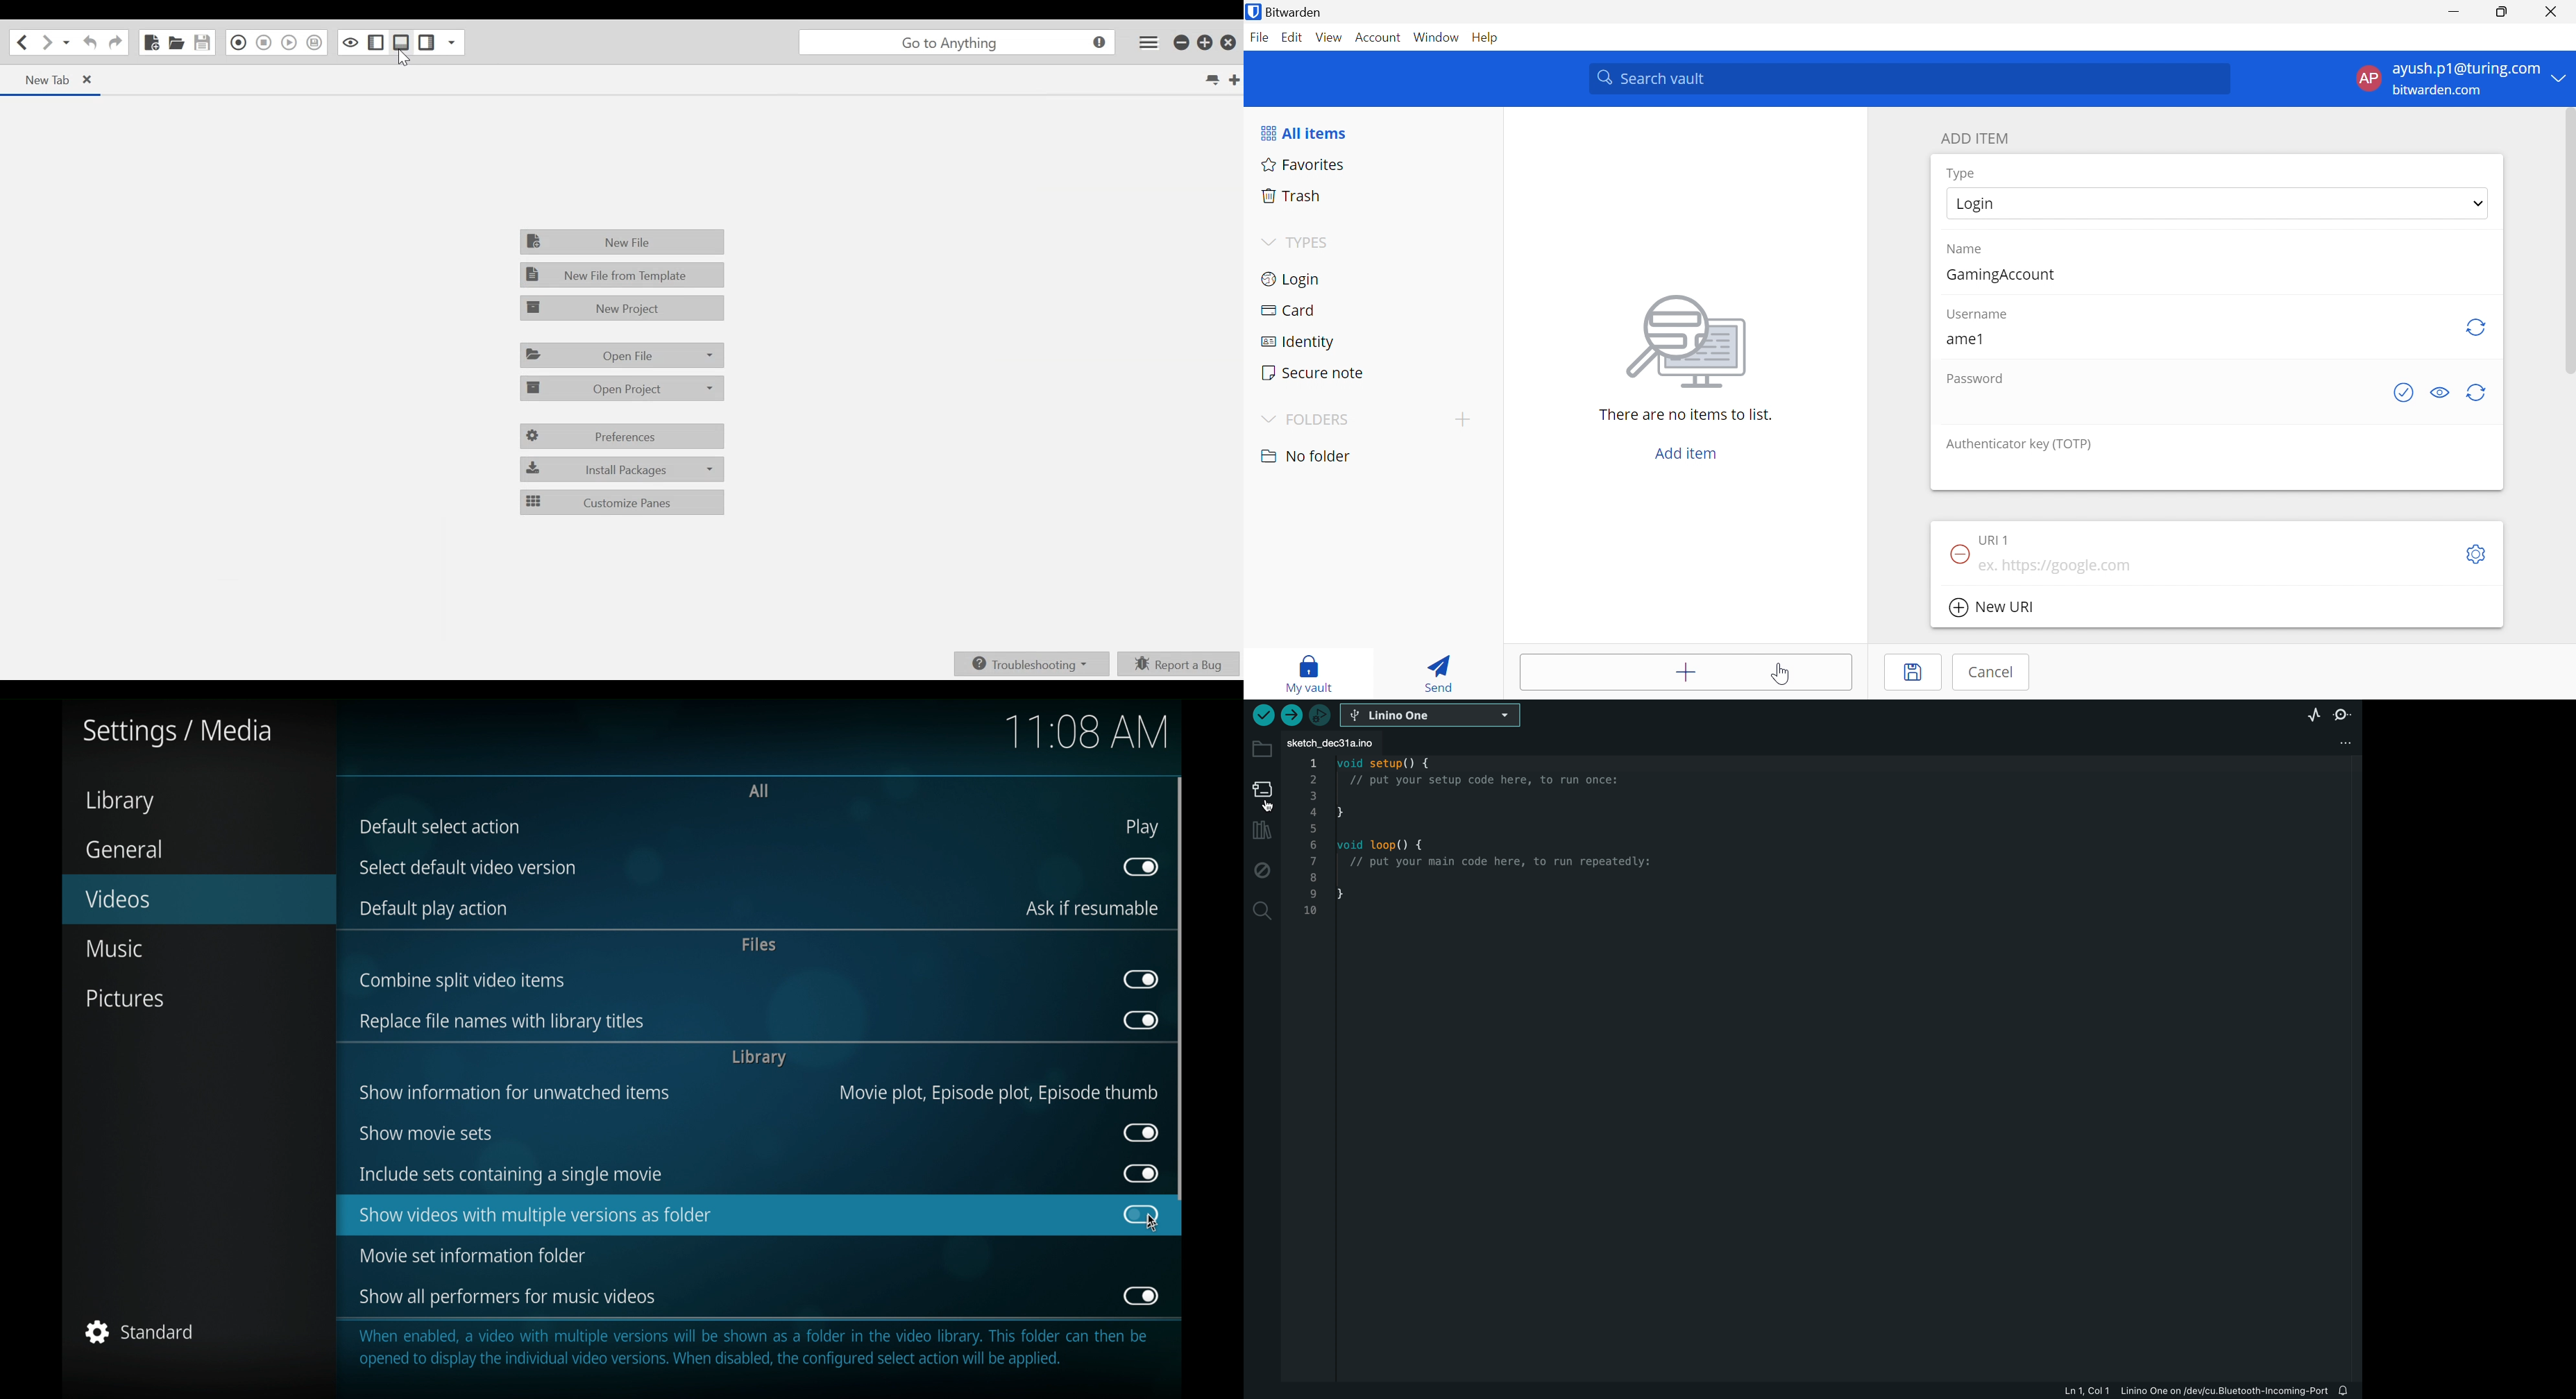  I want to click on Help, so click(1484, 37).